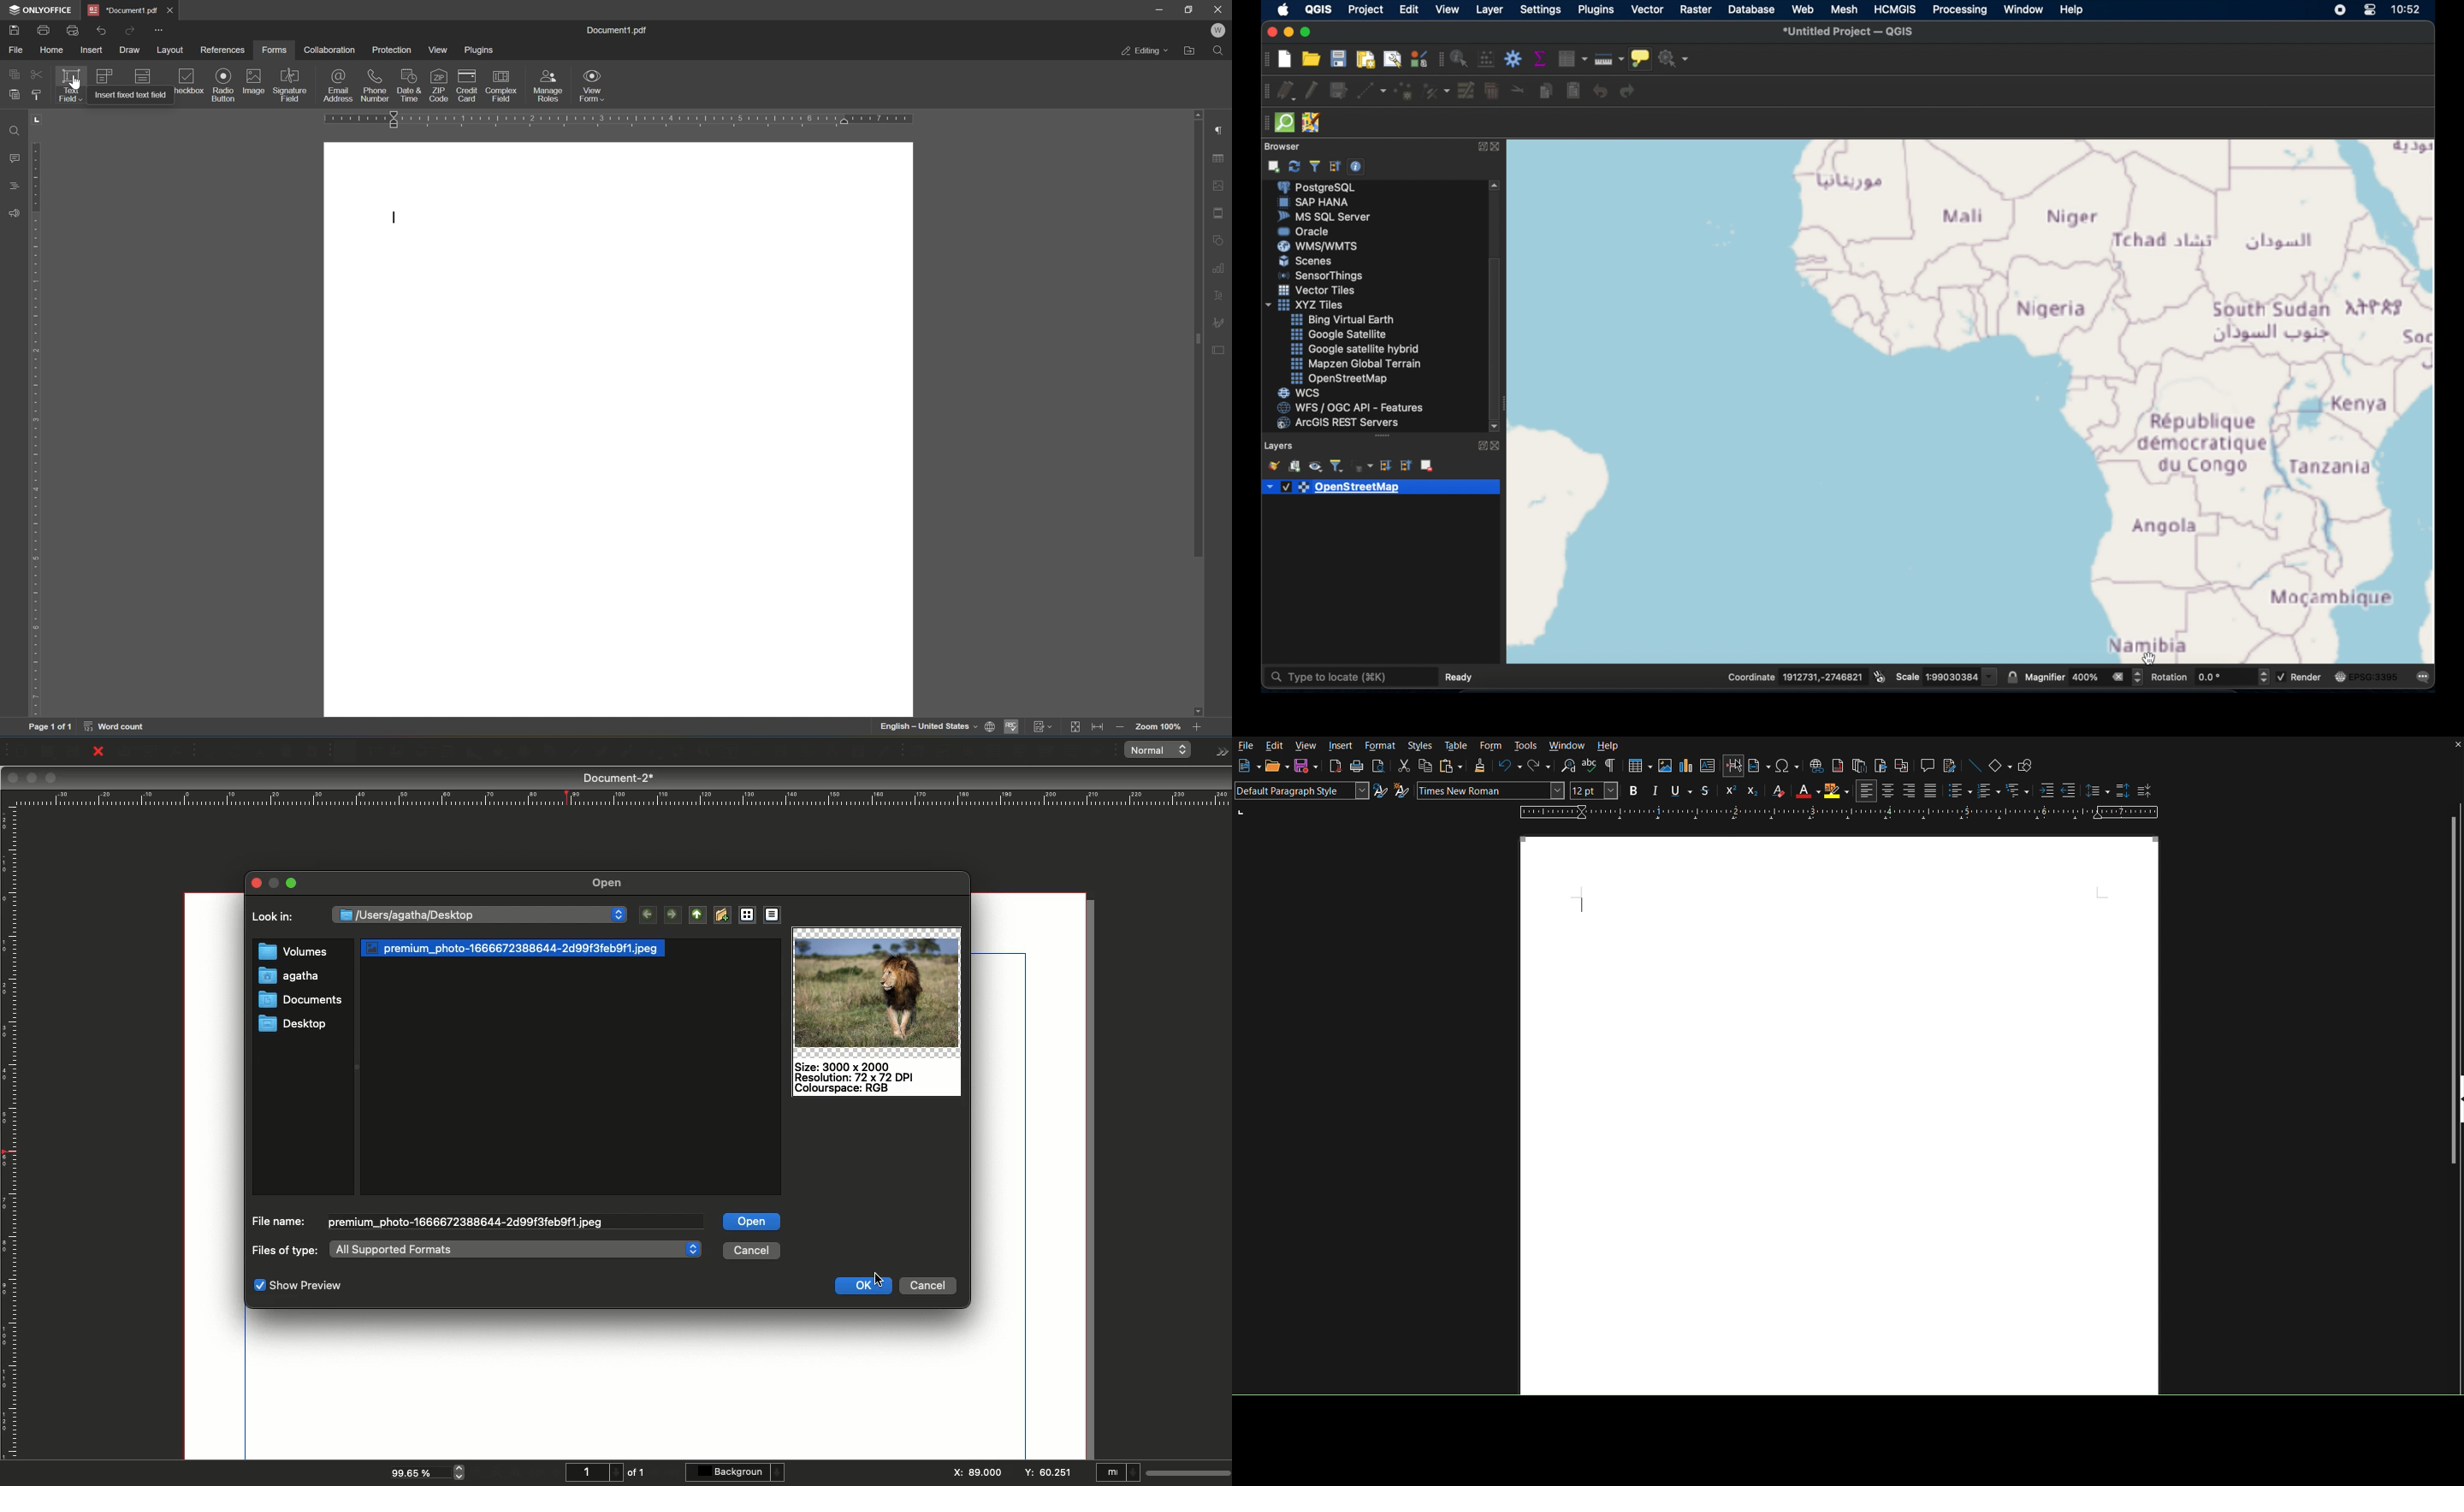  Describe the element at coordinates (1449, 9) in the screenshot. I see `view` at that location.